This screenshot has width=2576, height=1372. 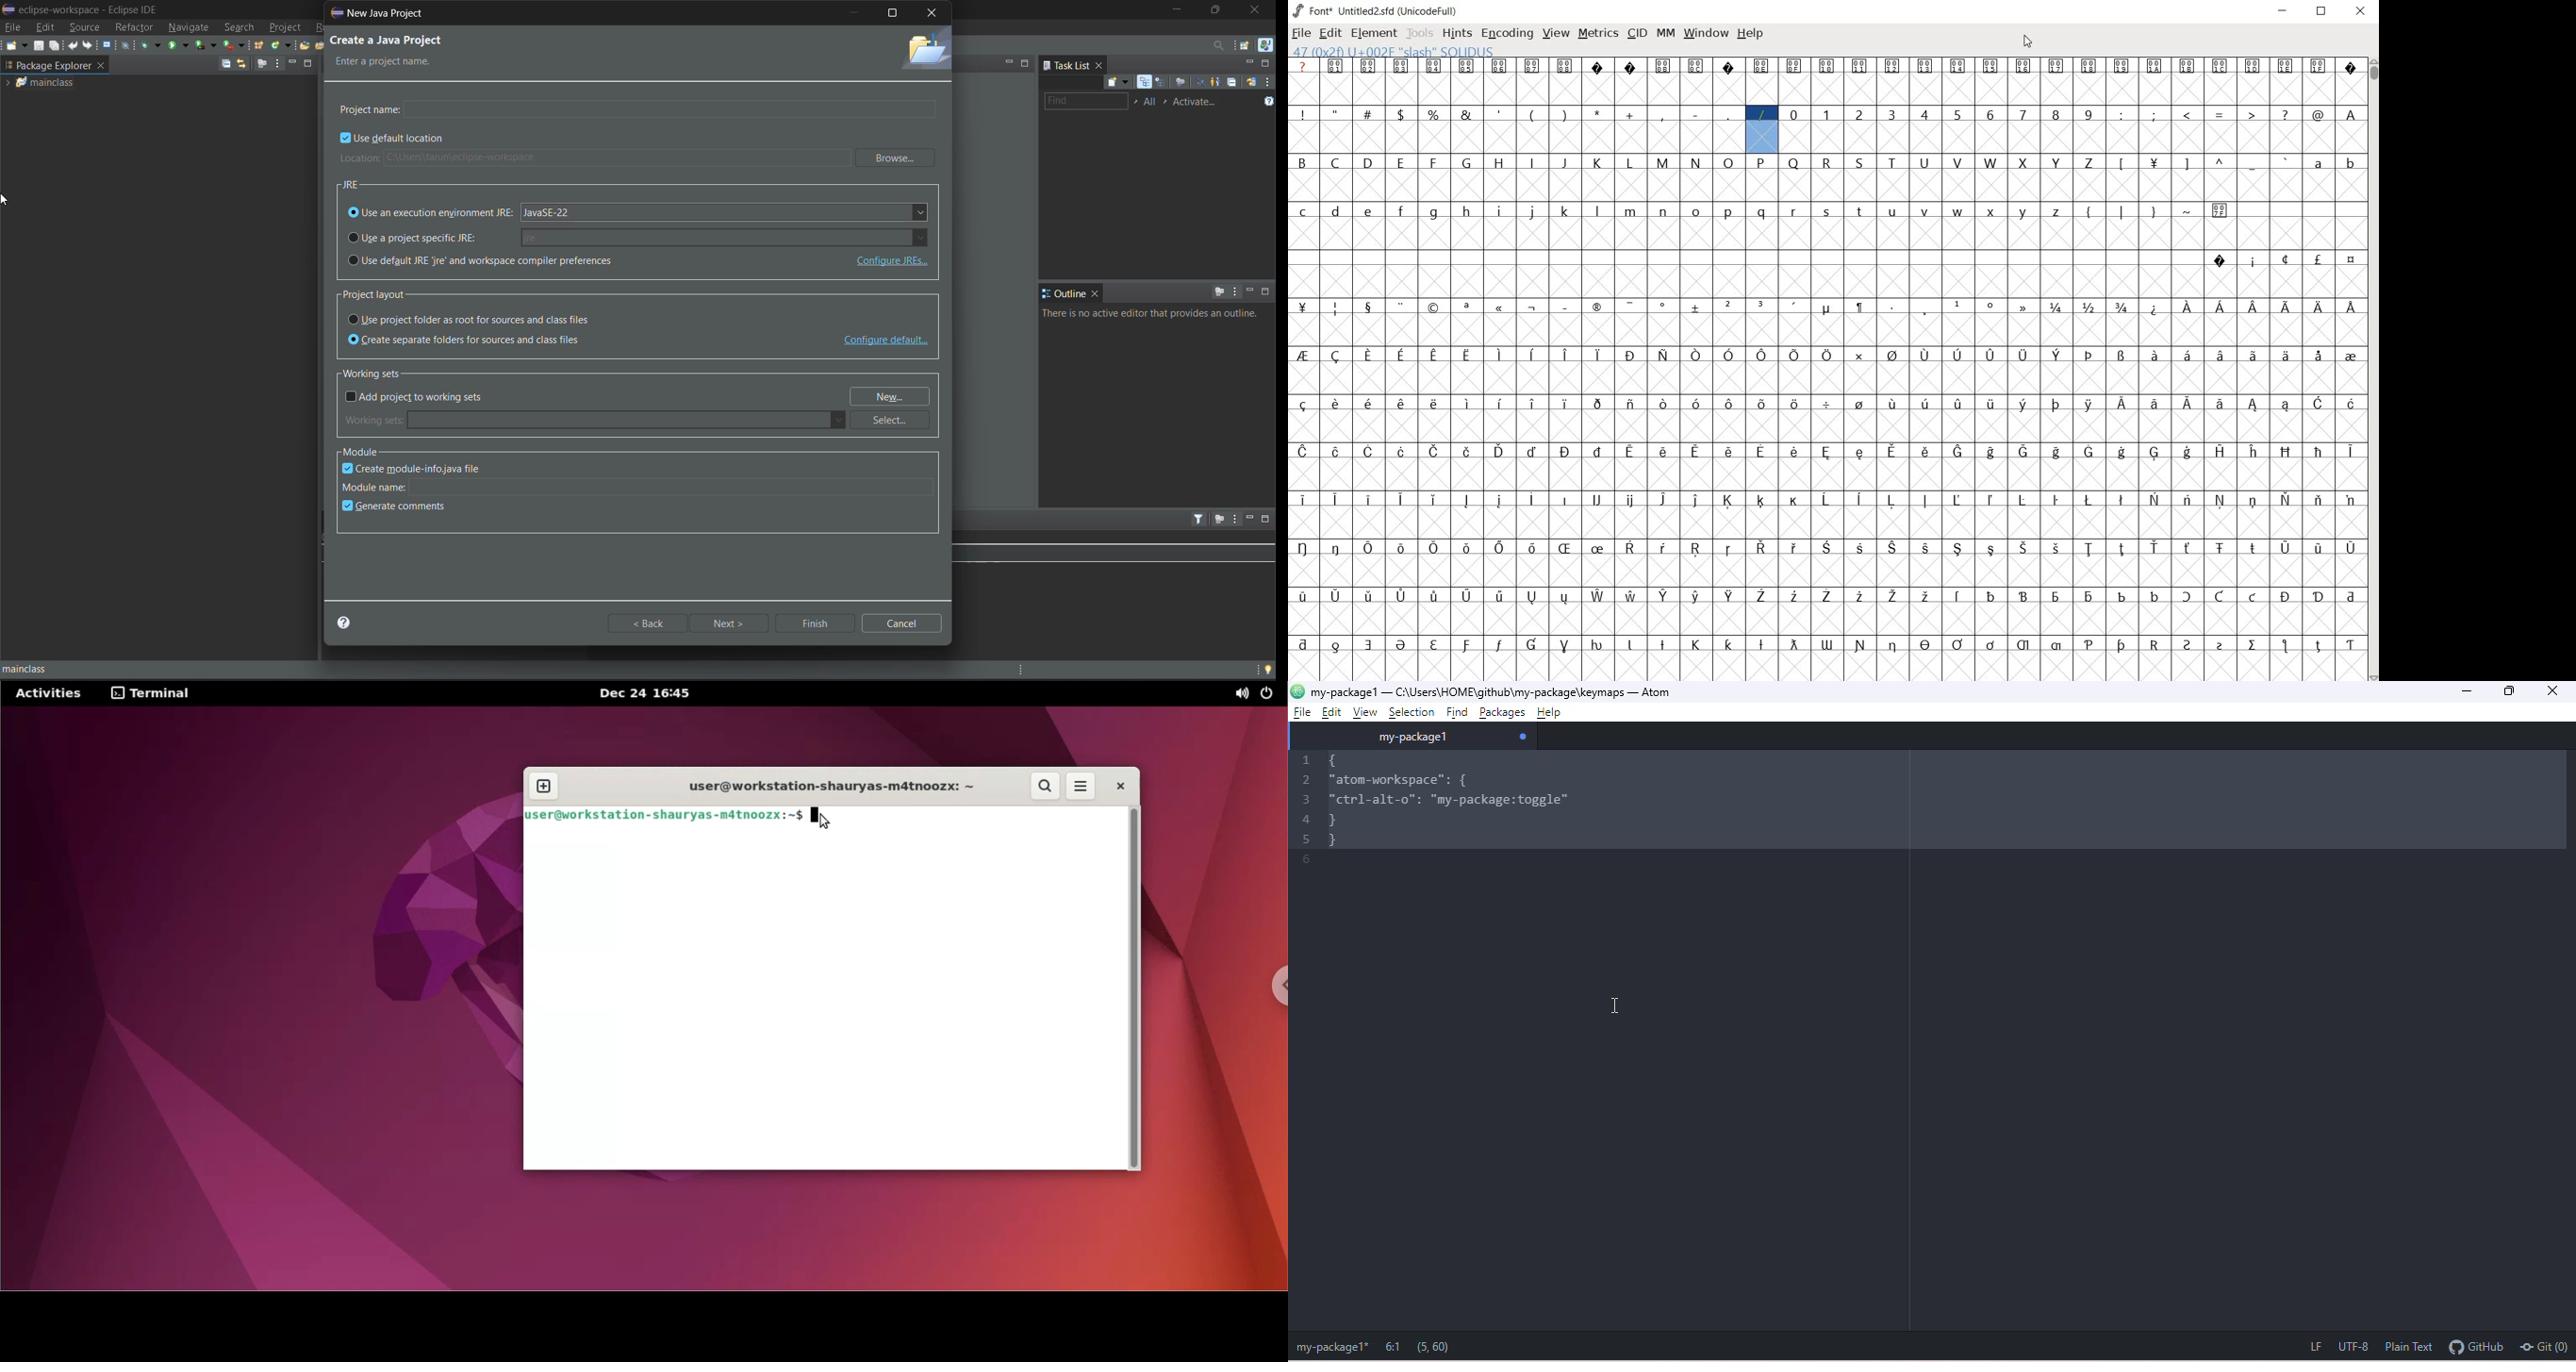 I want to click on glyph, so click(x=1924, y=114).